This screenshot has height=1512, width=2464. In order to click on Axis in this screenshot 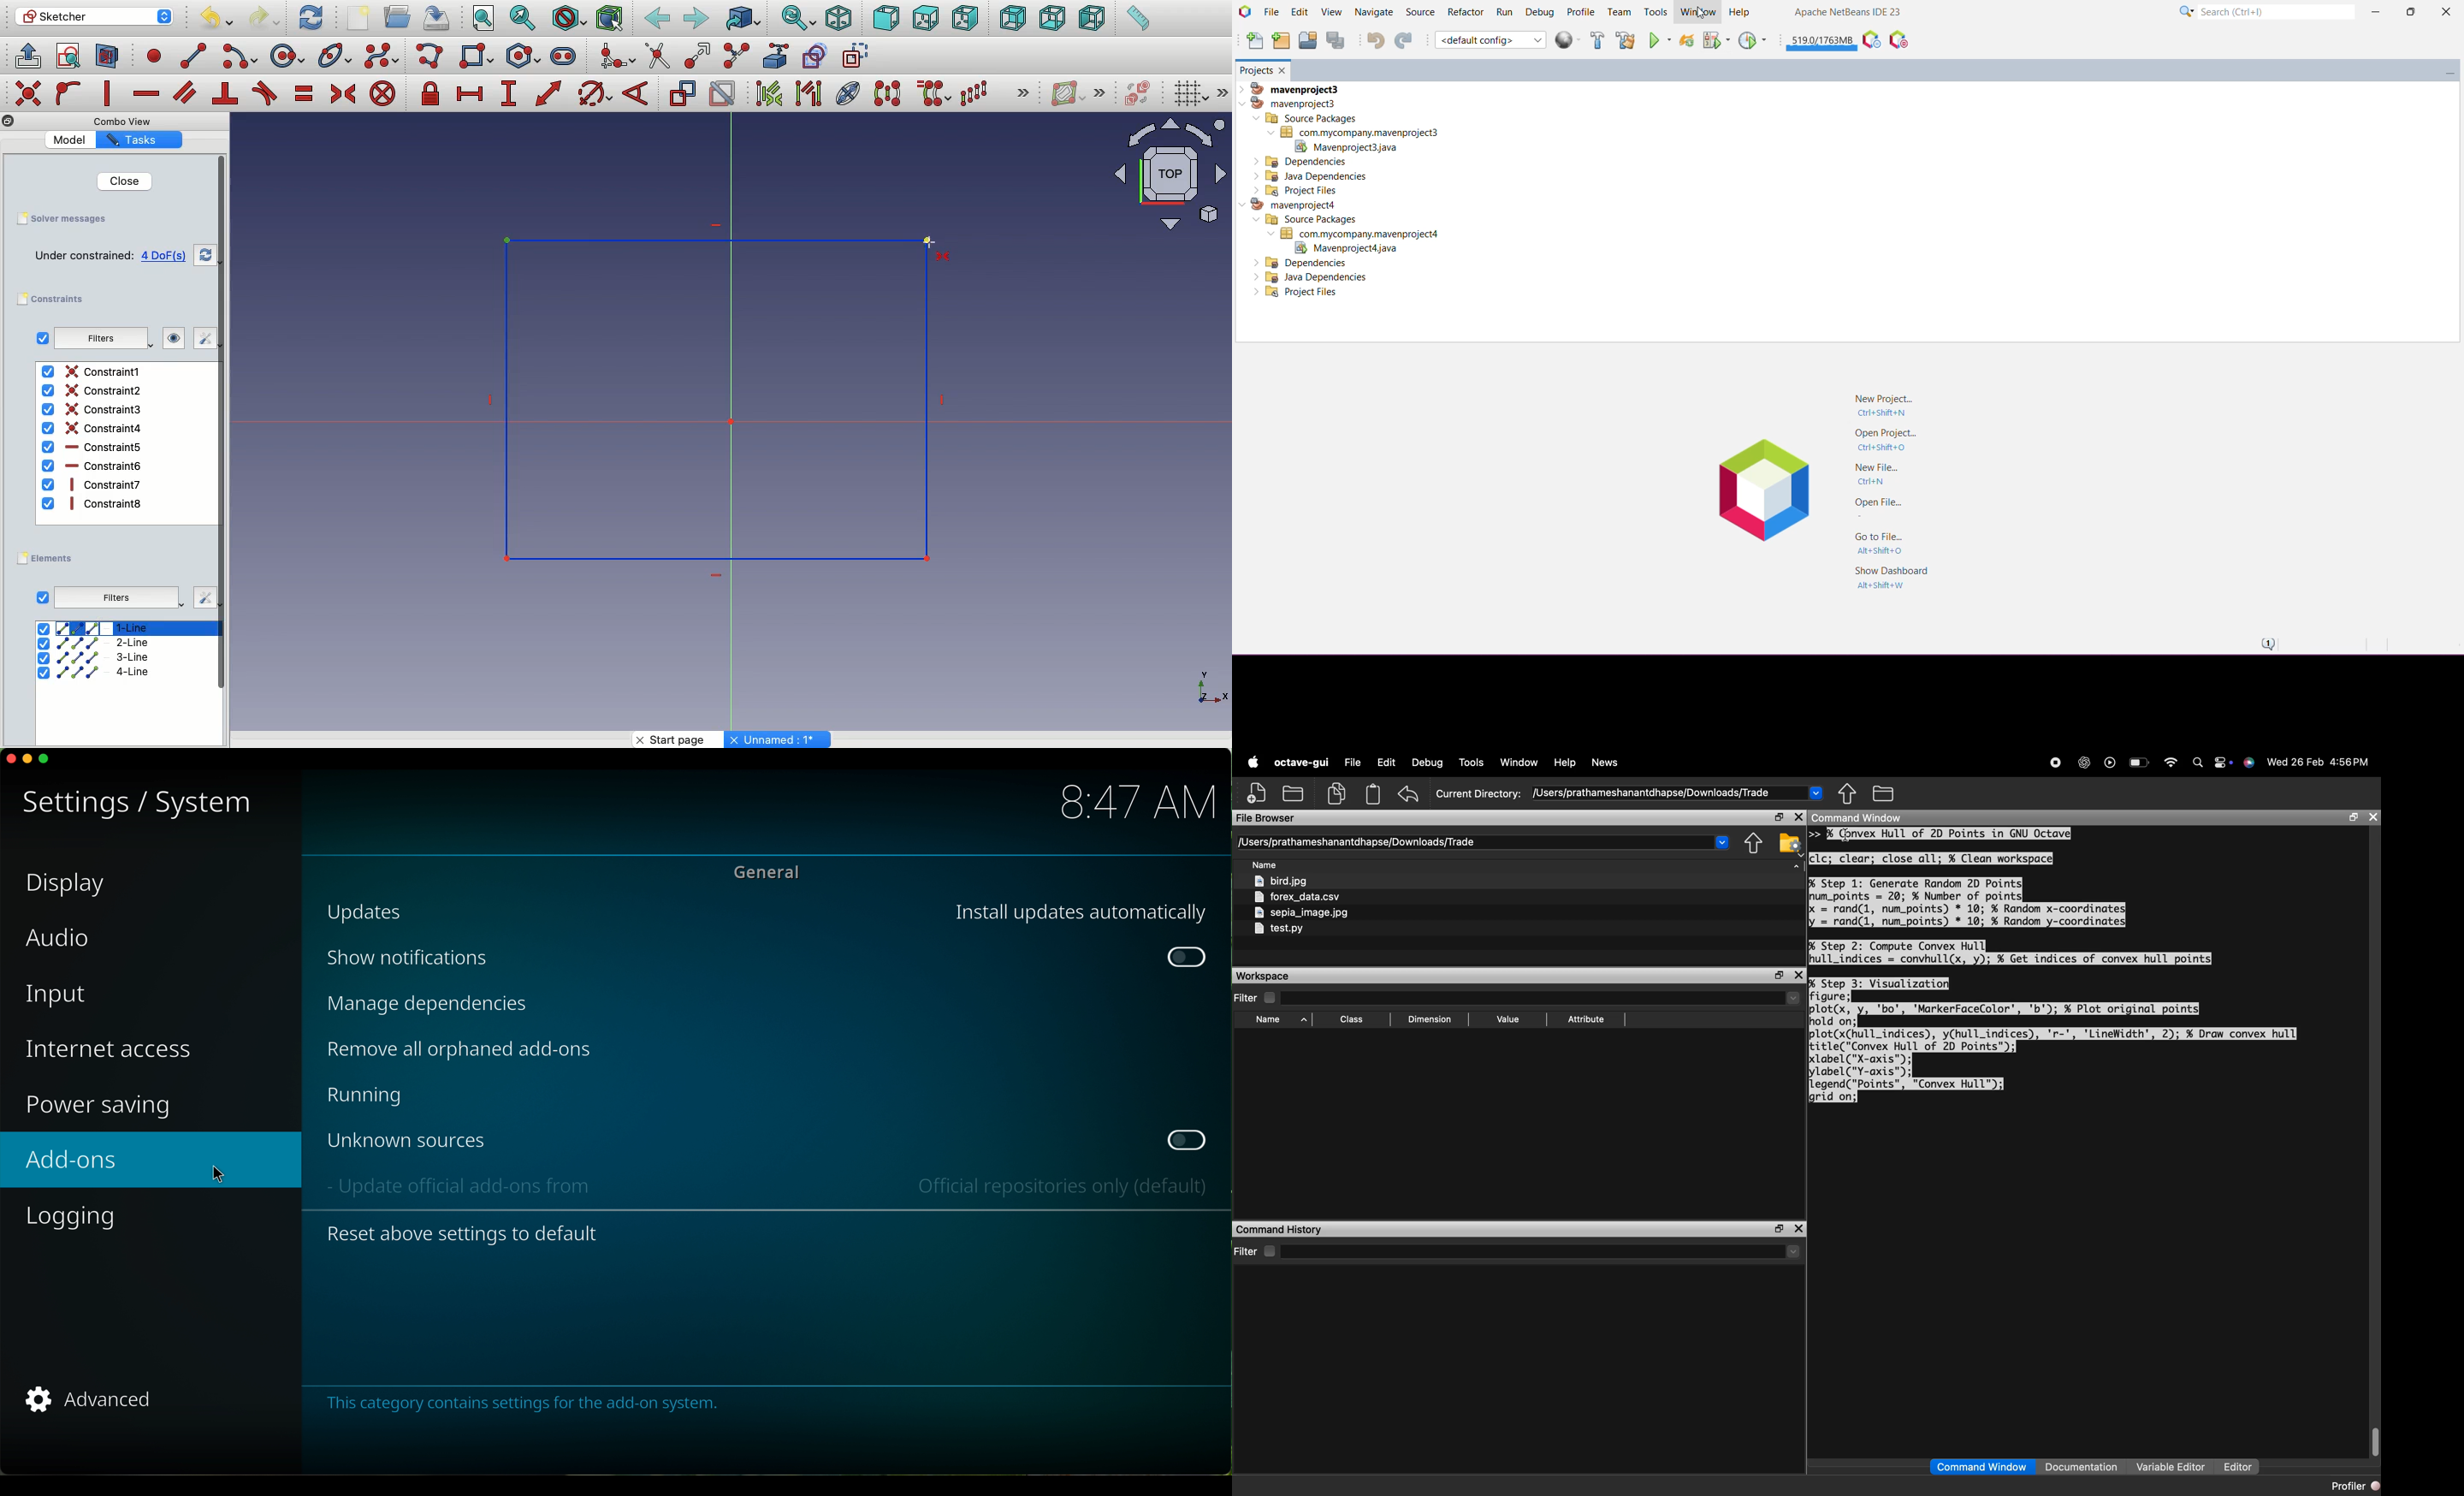, I will do `click(1209, 682)`.